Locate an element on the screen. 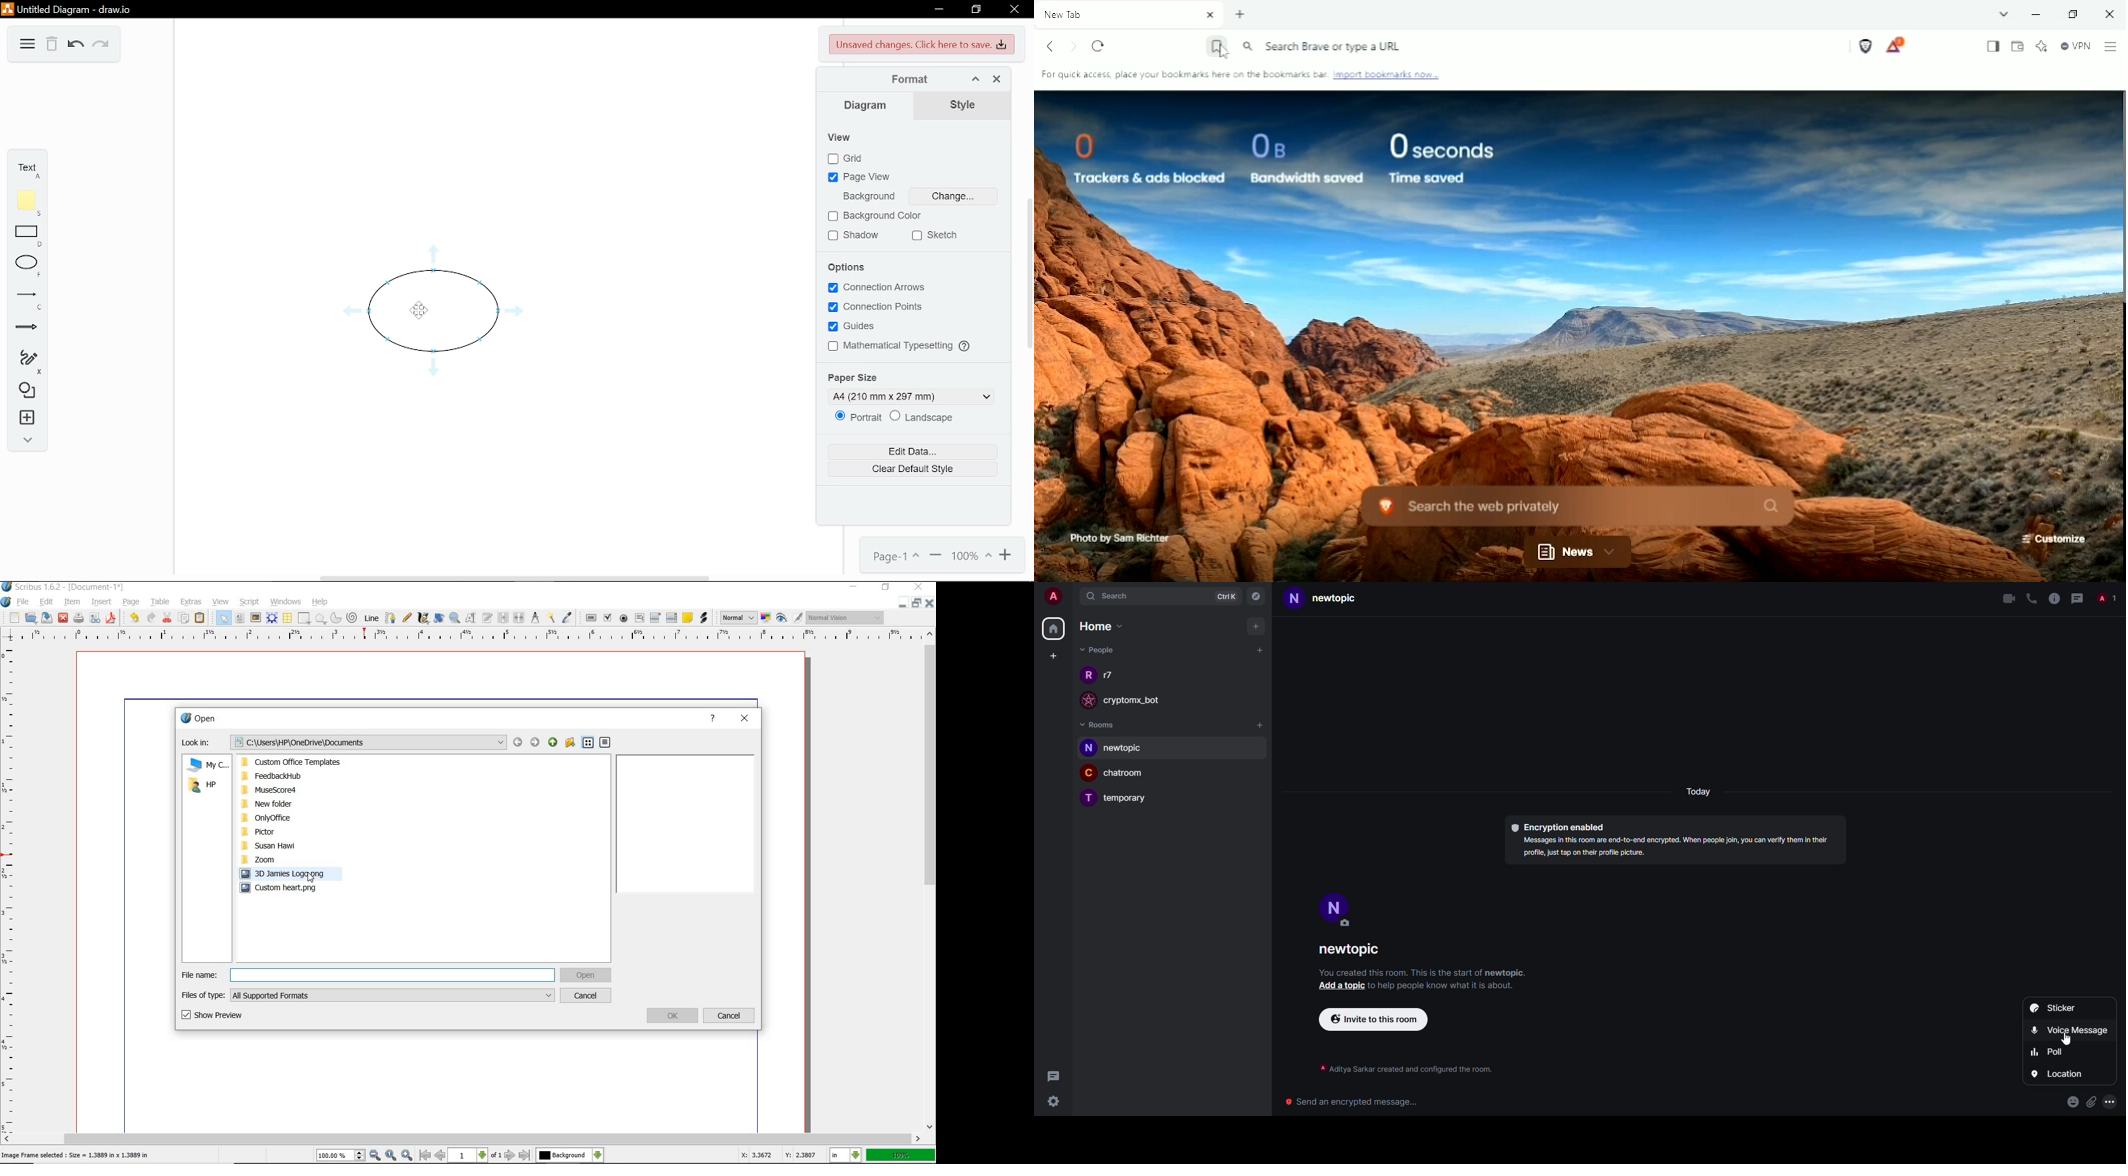  Shapes is located at coordinates (26, 393).